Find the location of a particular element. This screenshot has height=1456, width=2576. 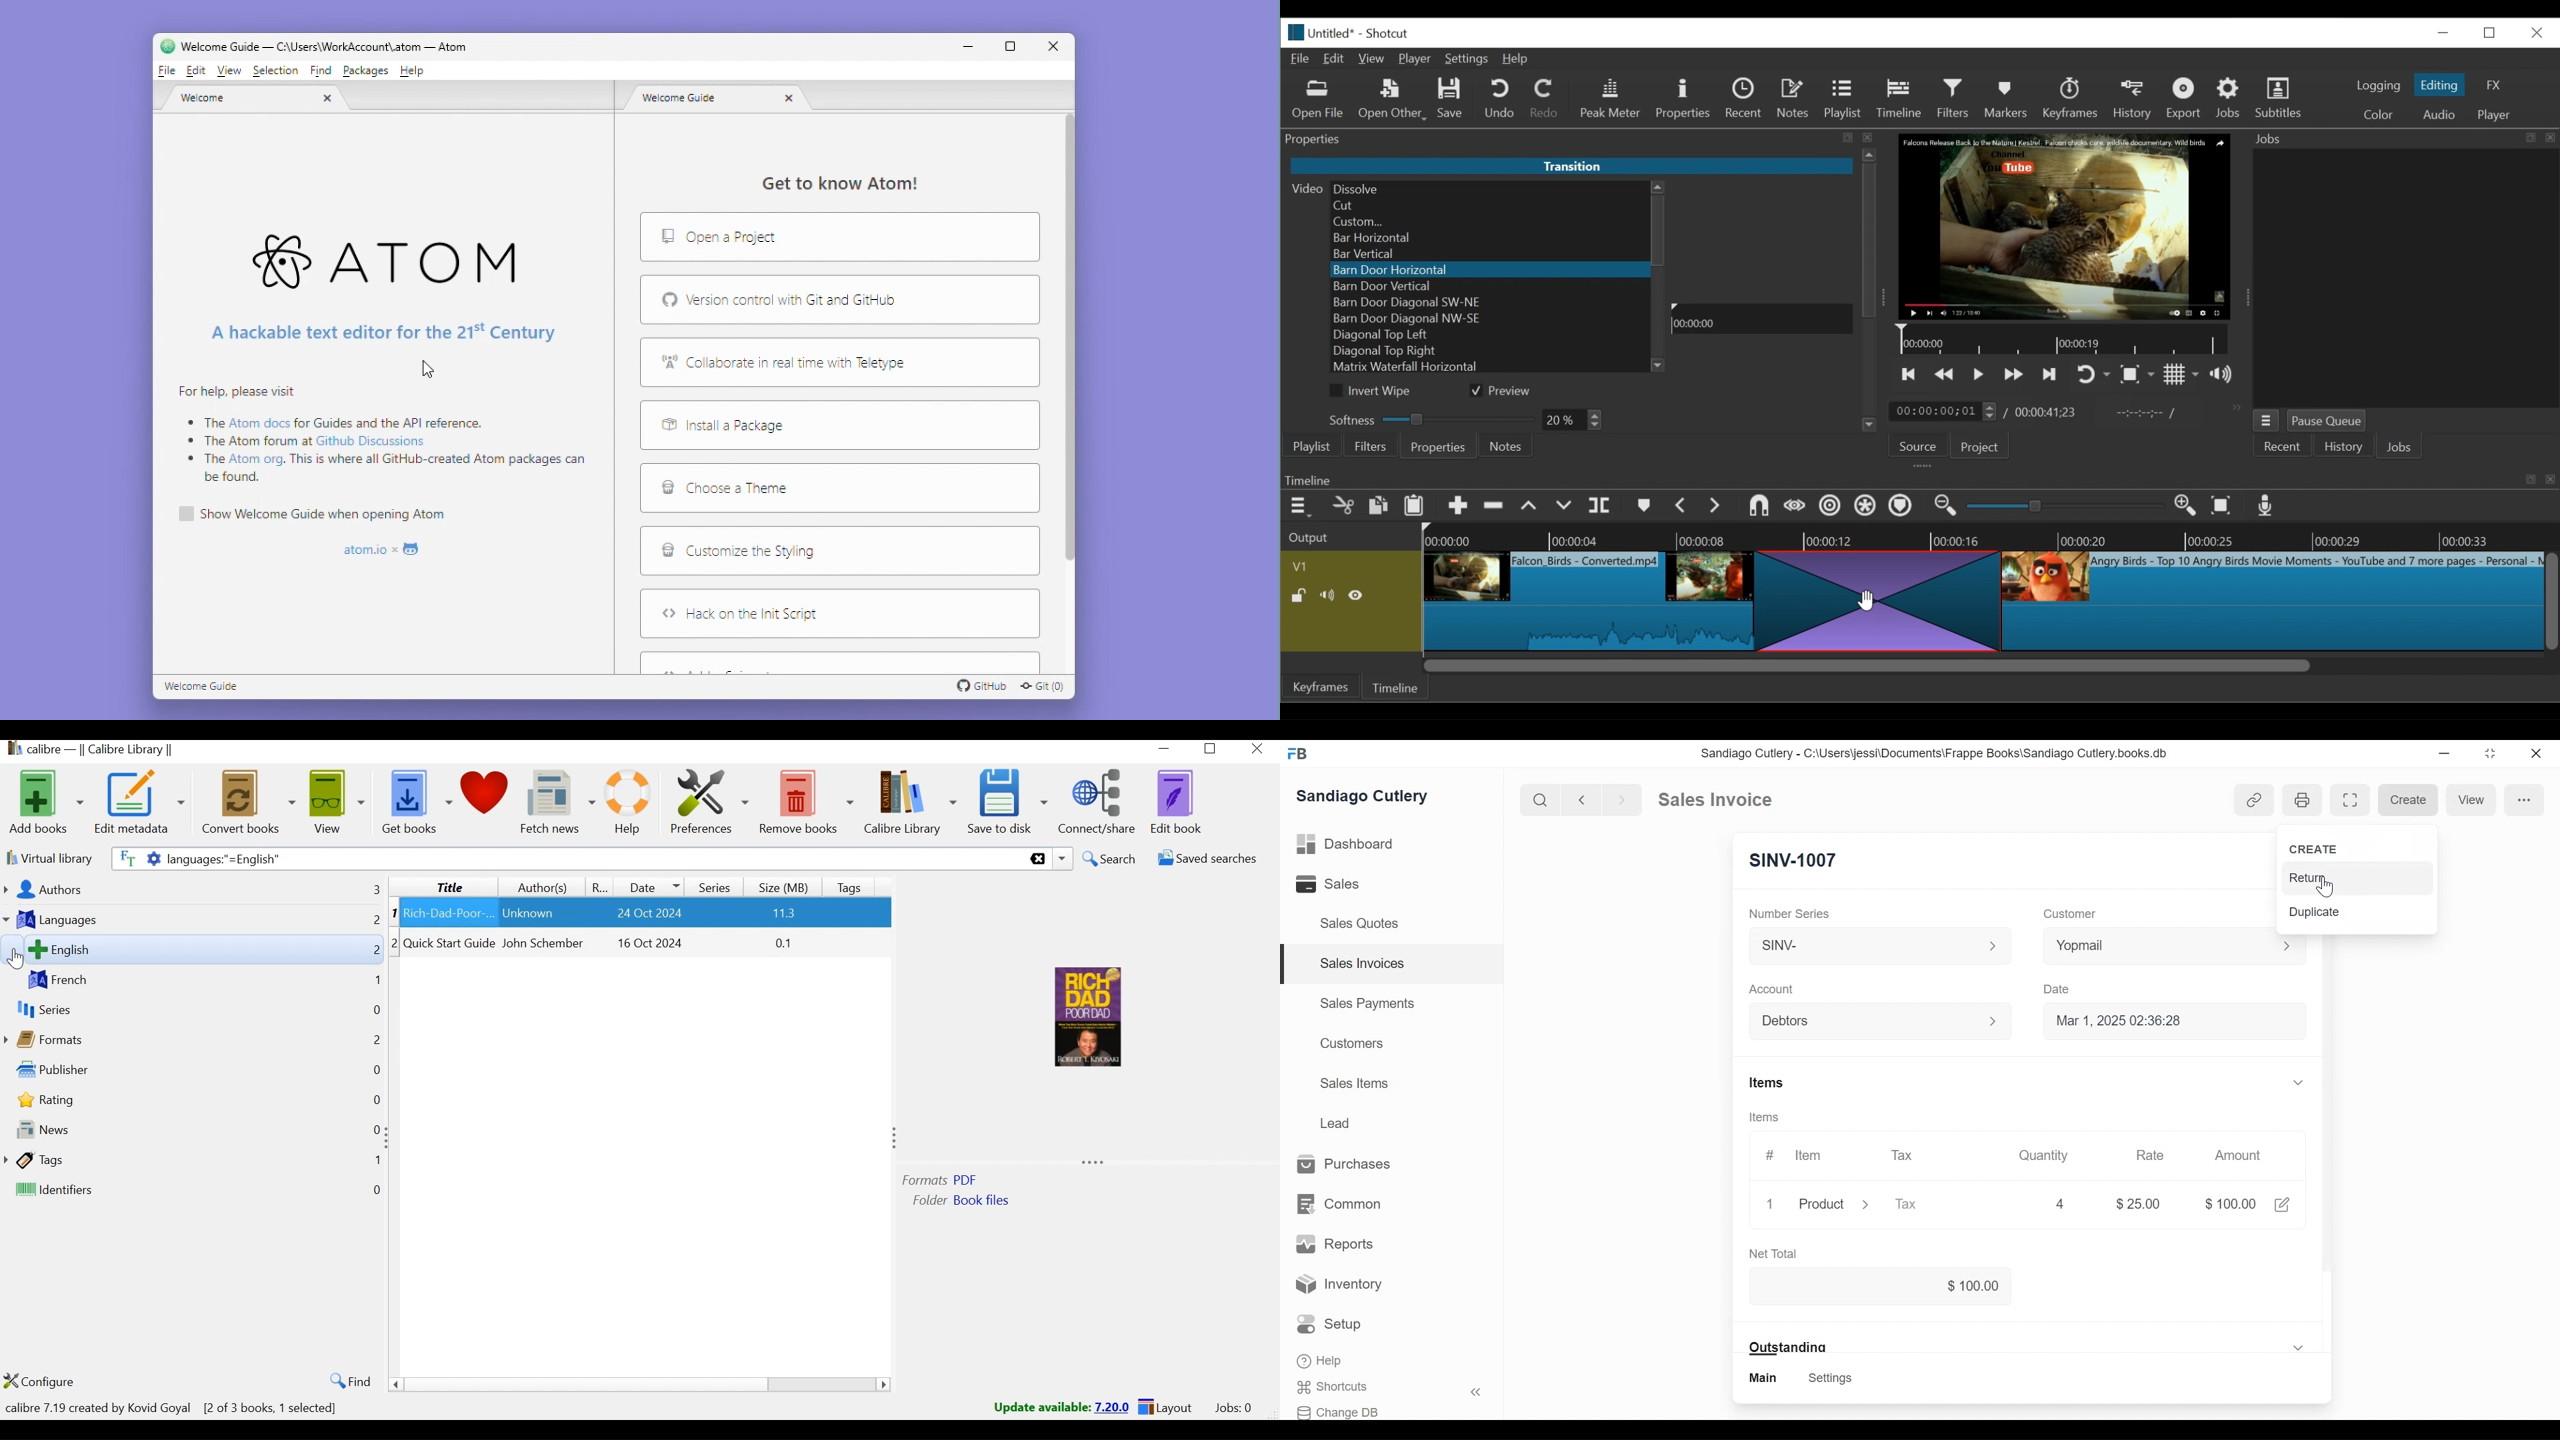

Play quickly forward is located at coordinates (2013, 374).